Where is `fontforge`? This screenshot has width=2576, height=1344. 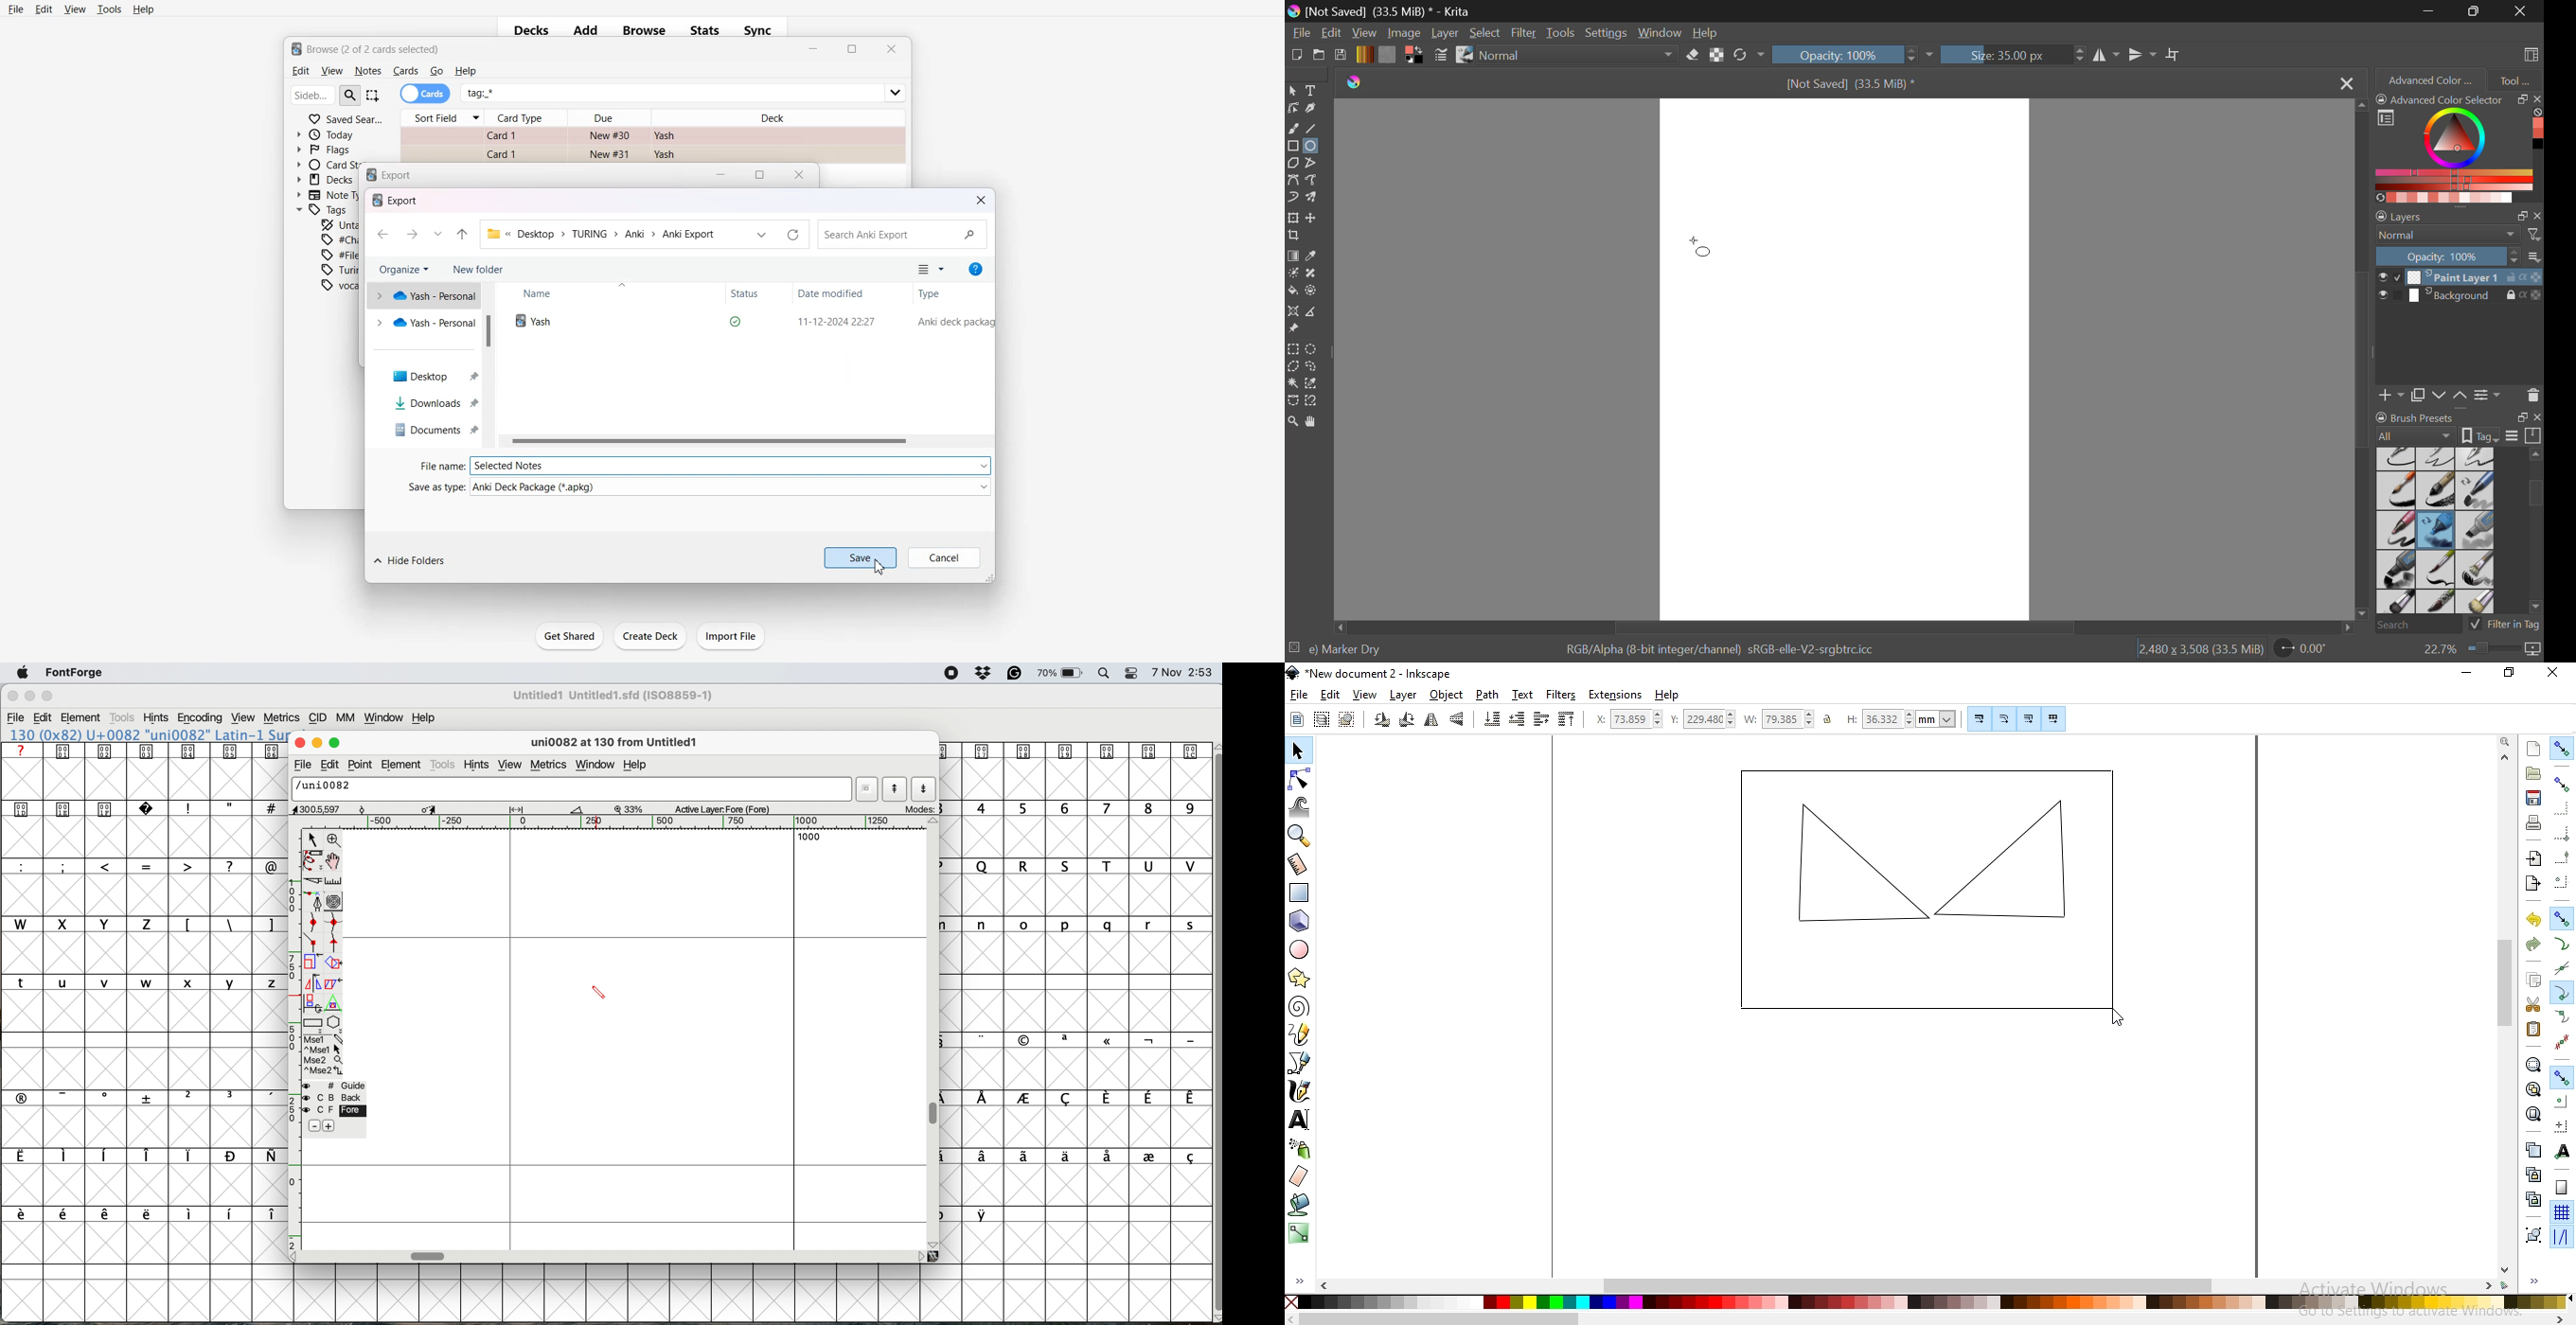 fontforge is located at coordinates (74, 672).